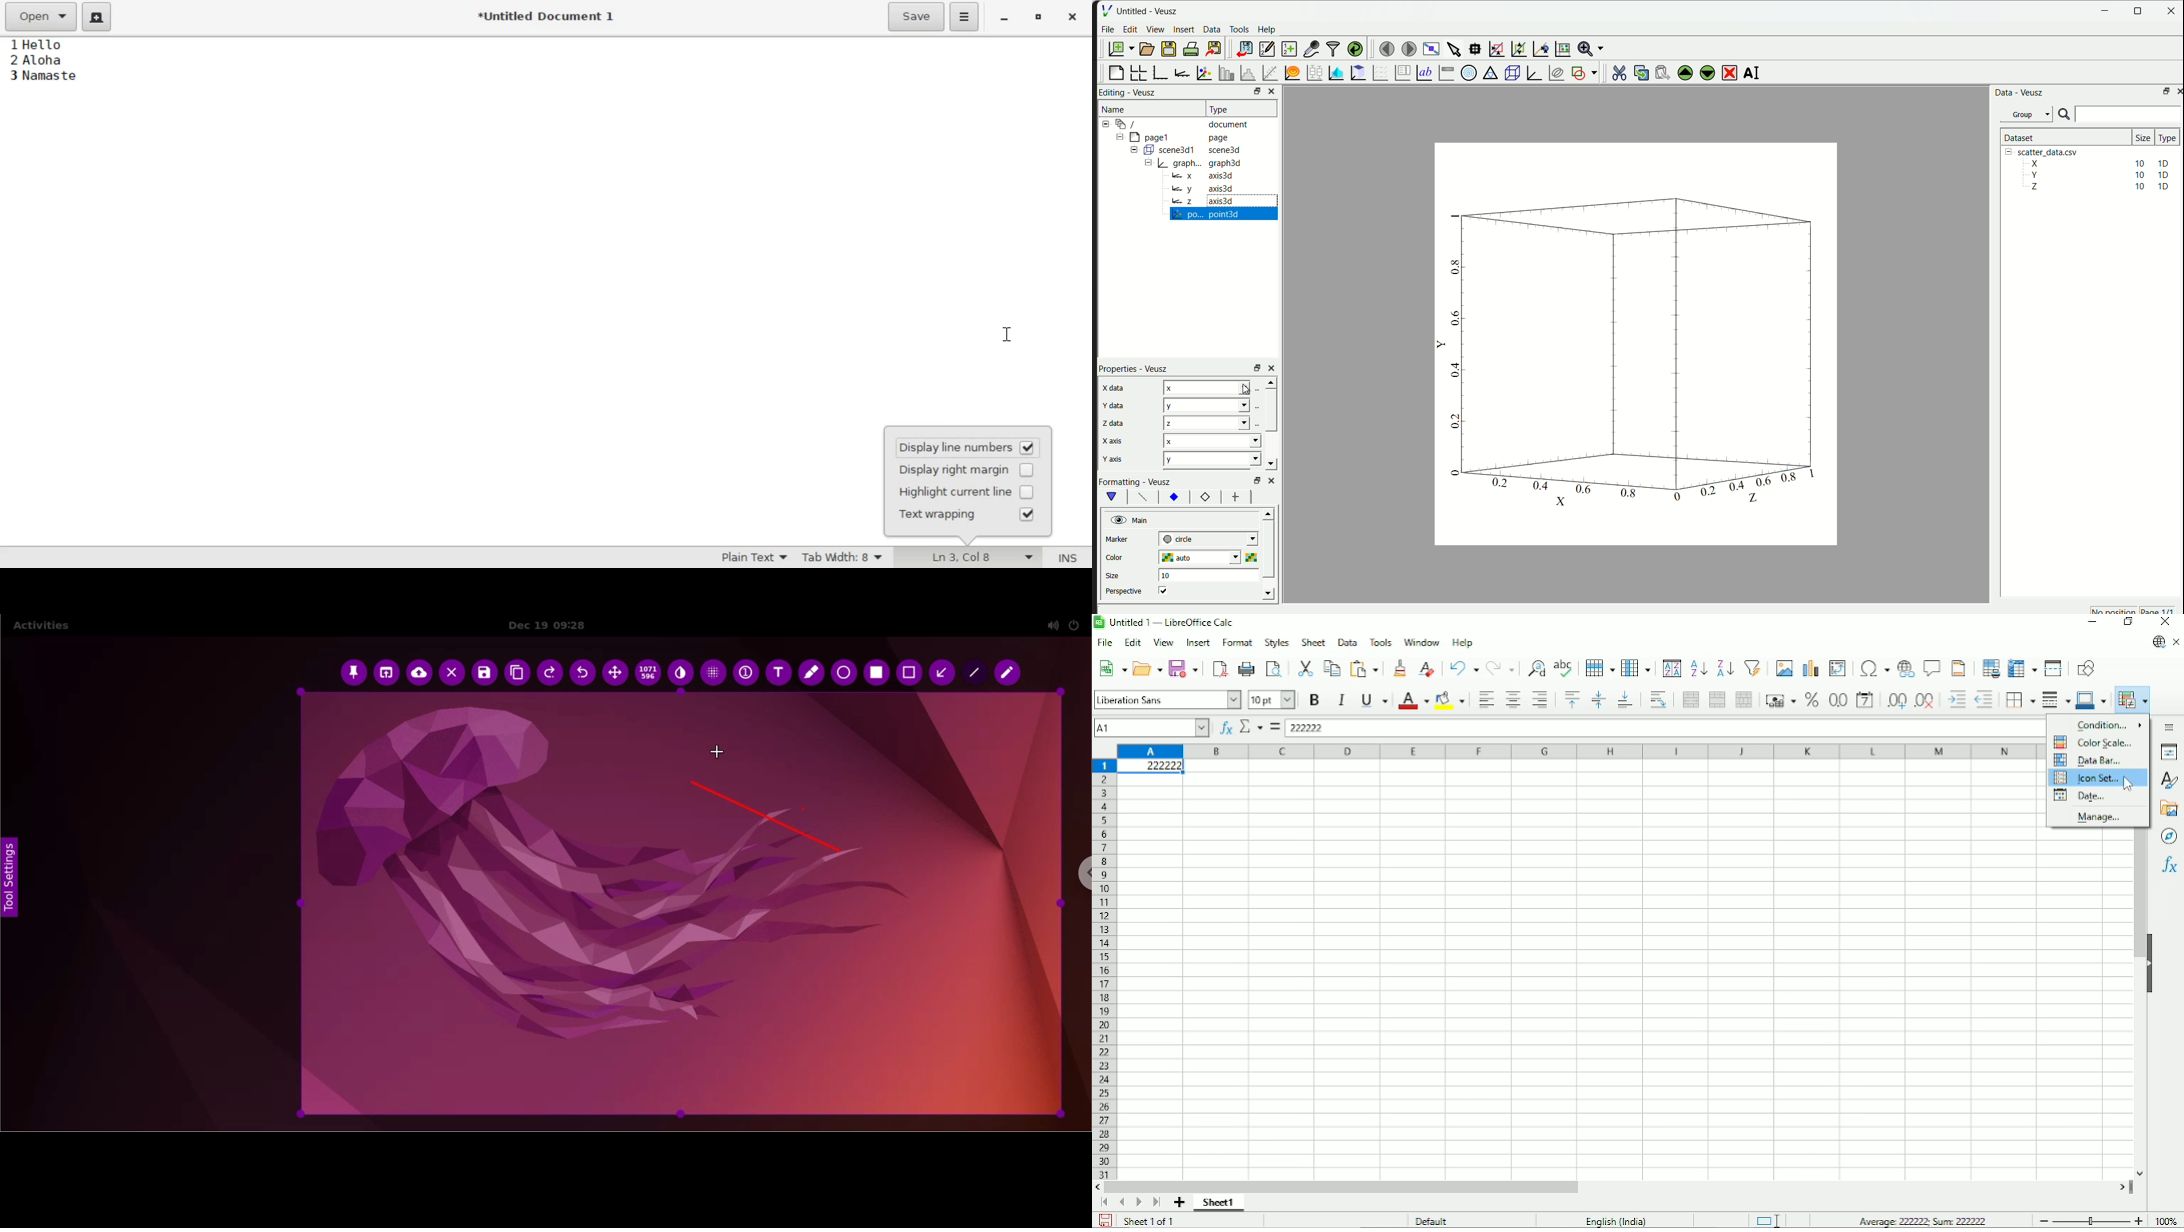  I want to click on move to previous page, so click(1385, 47).